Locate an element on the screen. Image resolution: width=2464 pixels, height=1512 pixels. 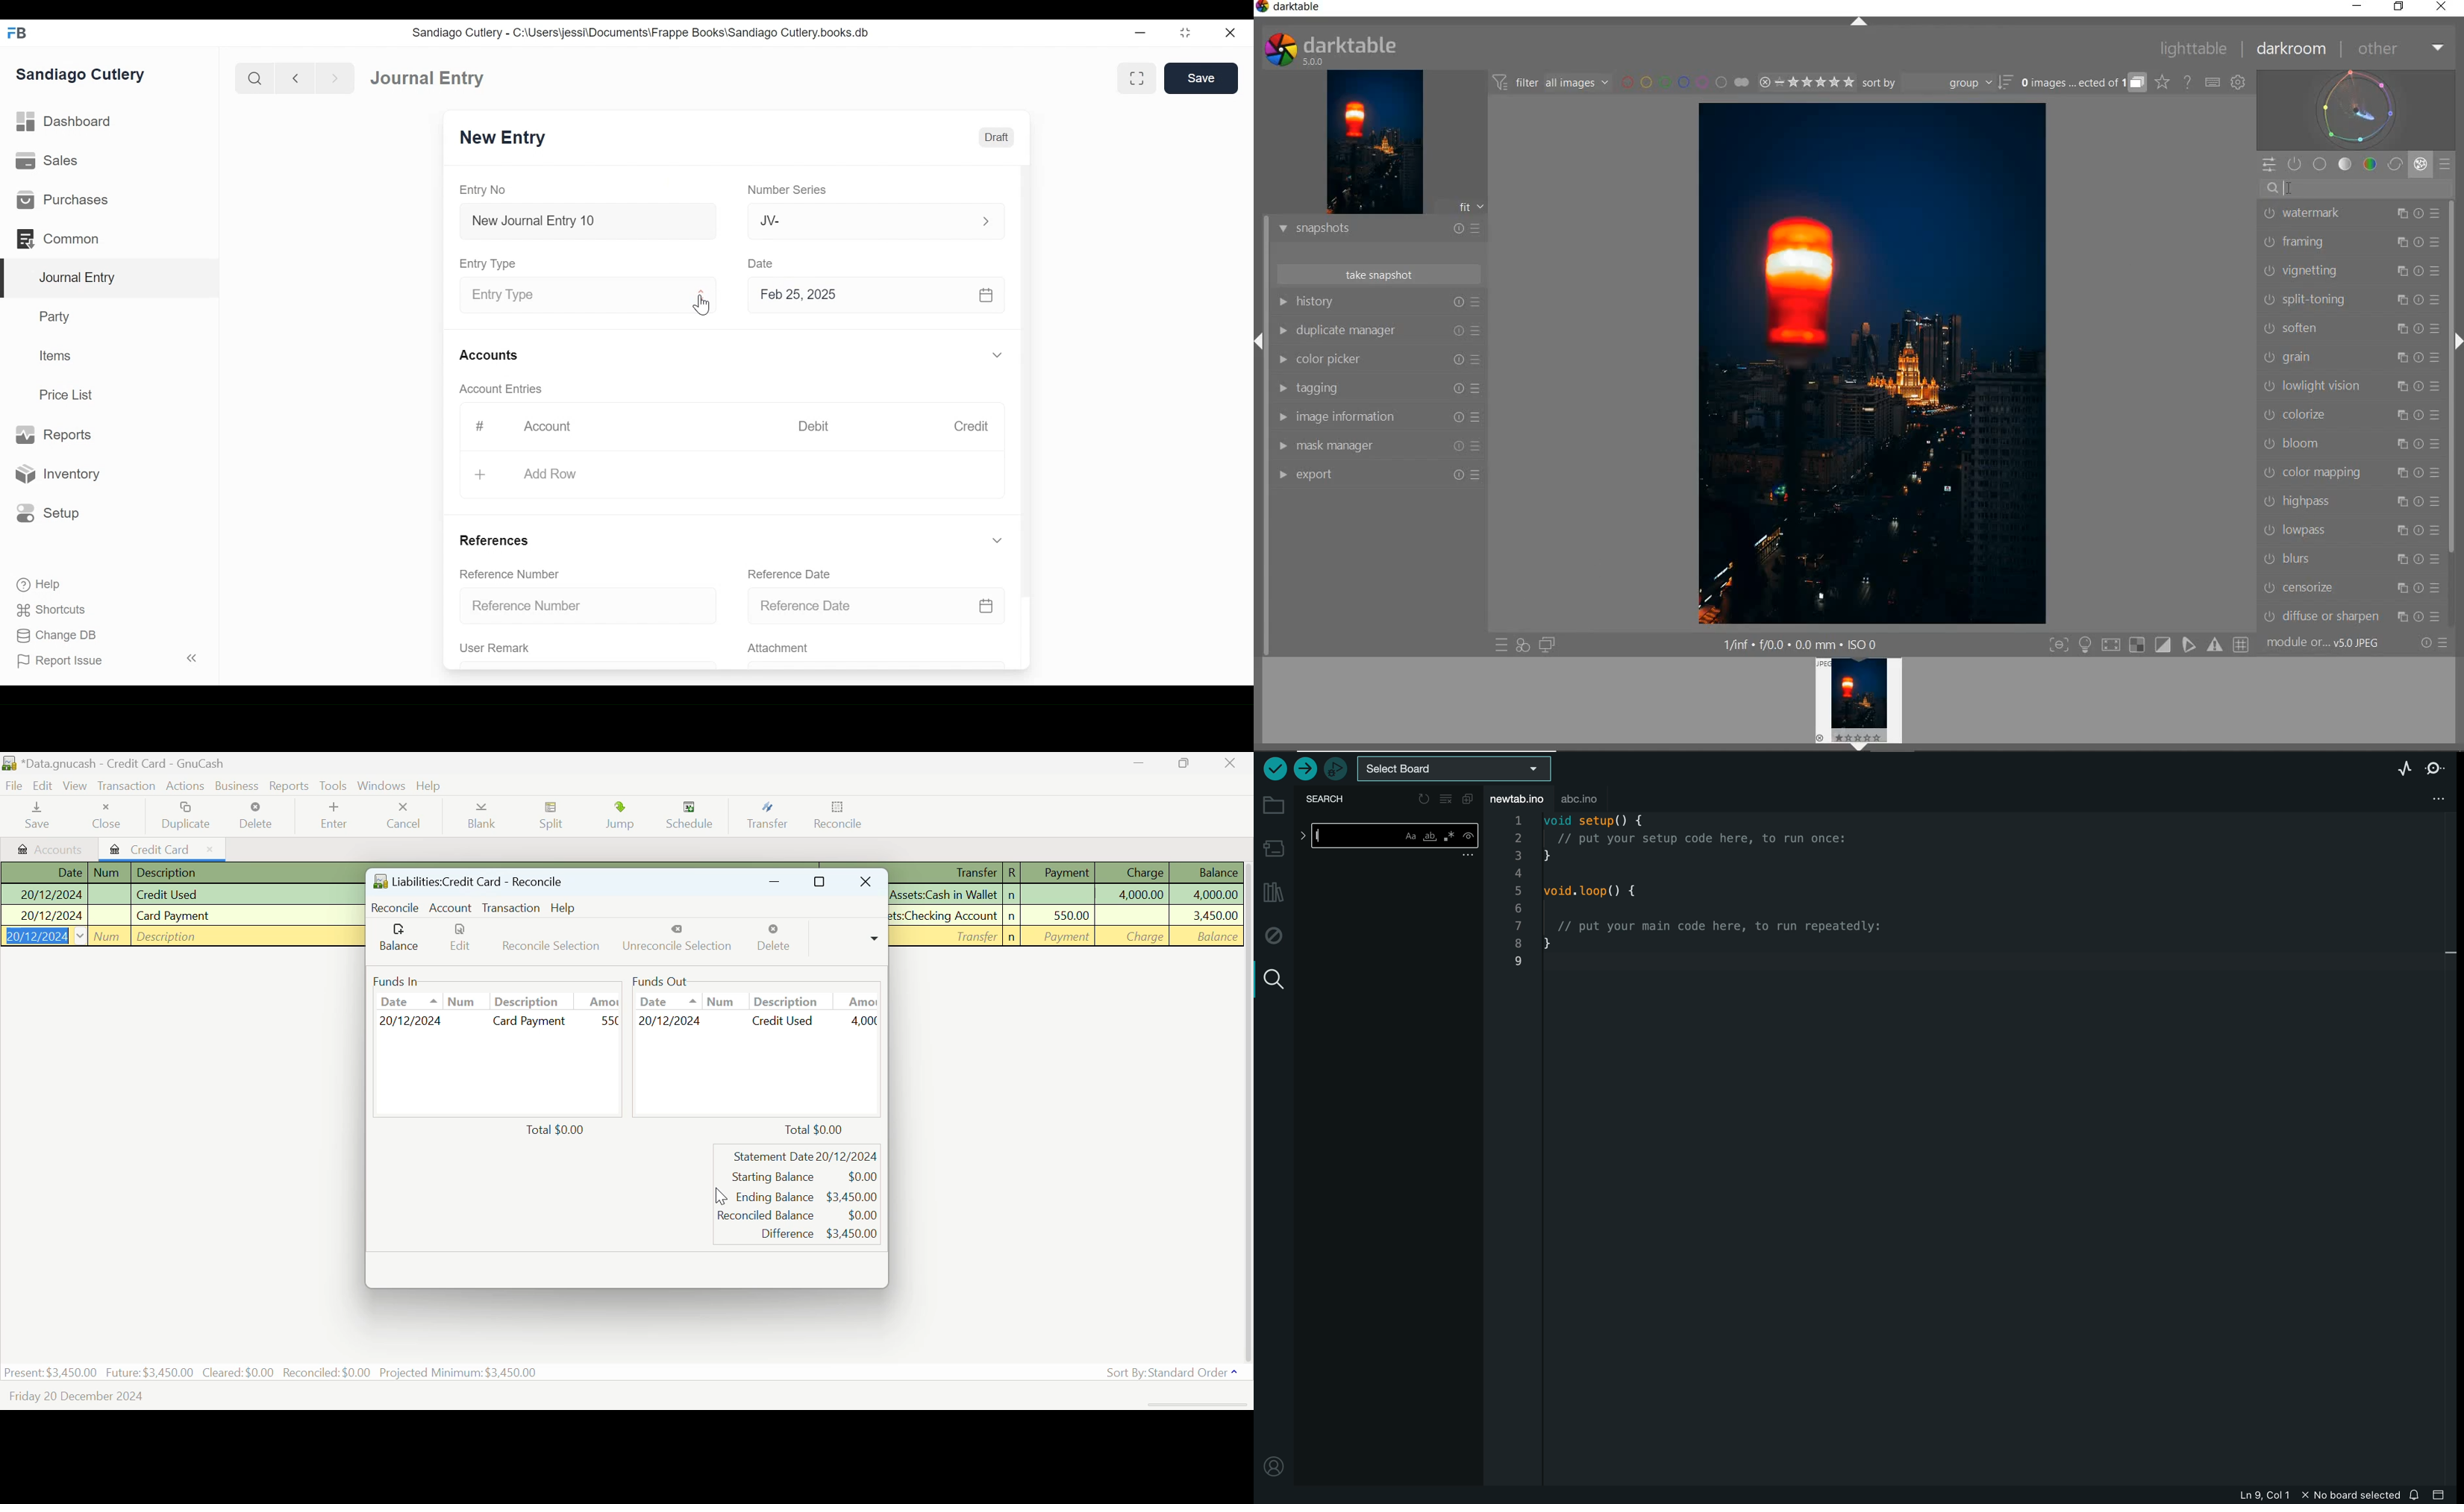
FILTER BY IMAGE COLOR LABEL is located at coordinates (1685, 84).